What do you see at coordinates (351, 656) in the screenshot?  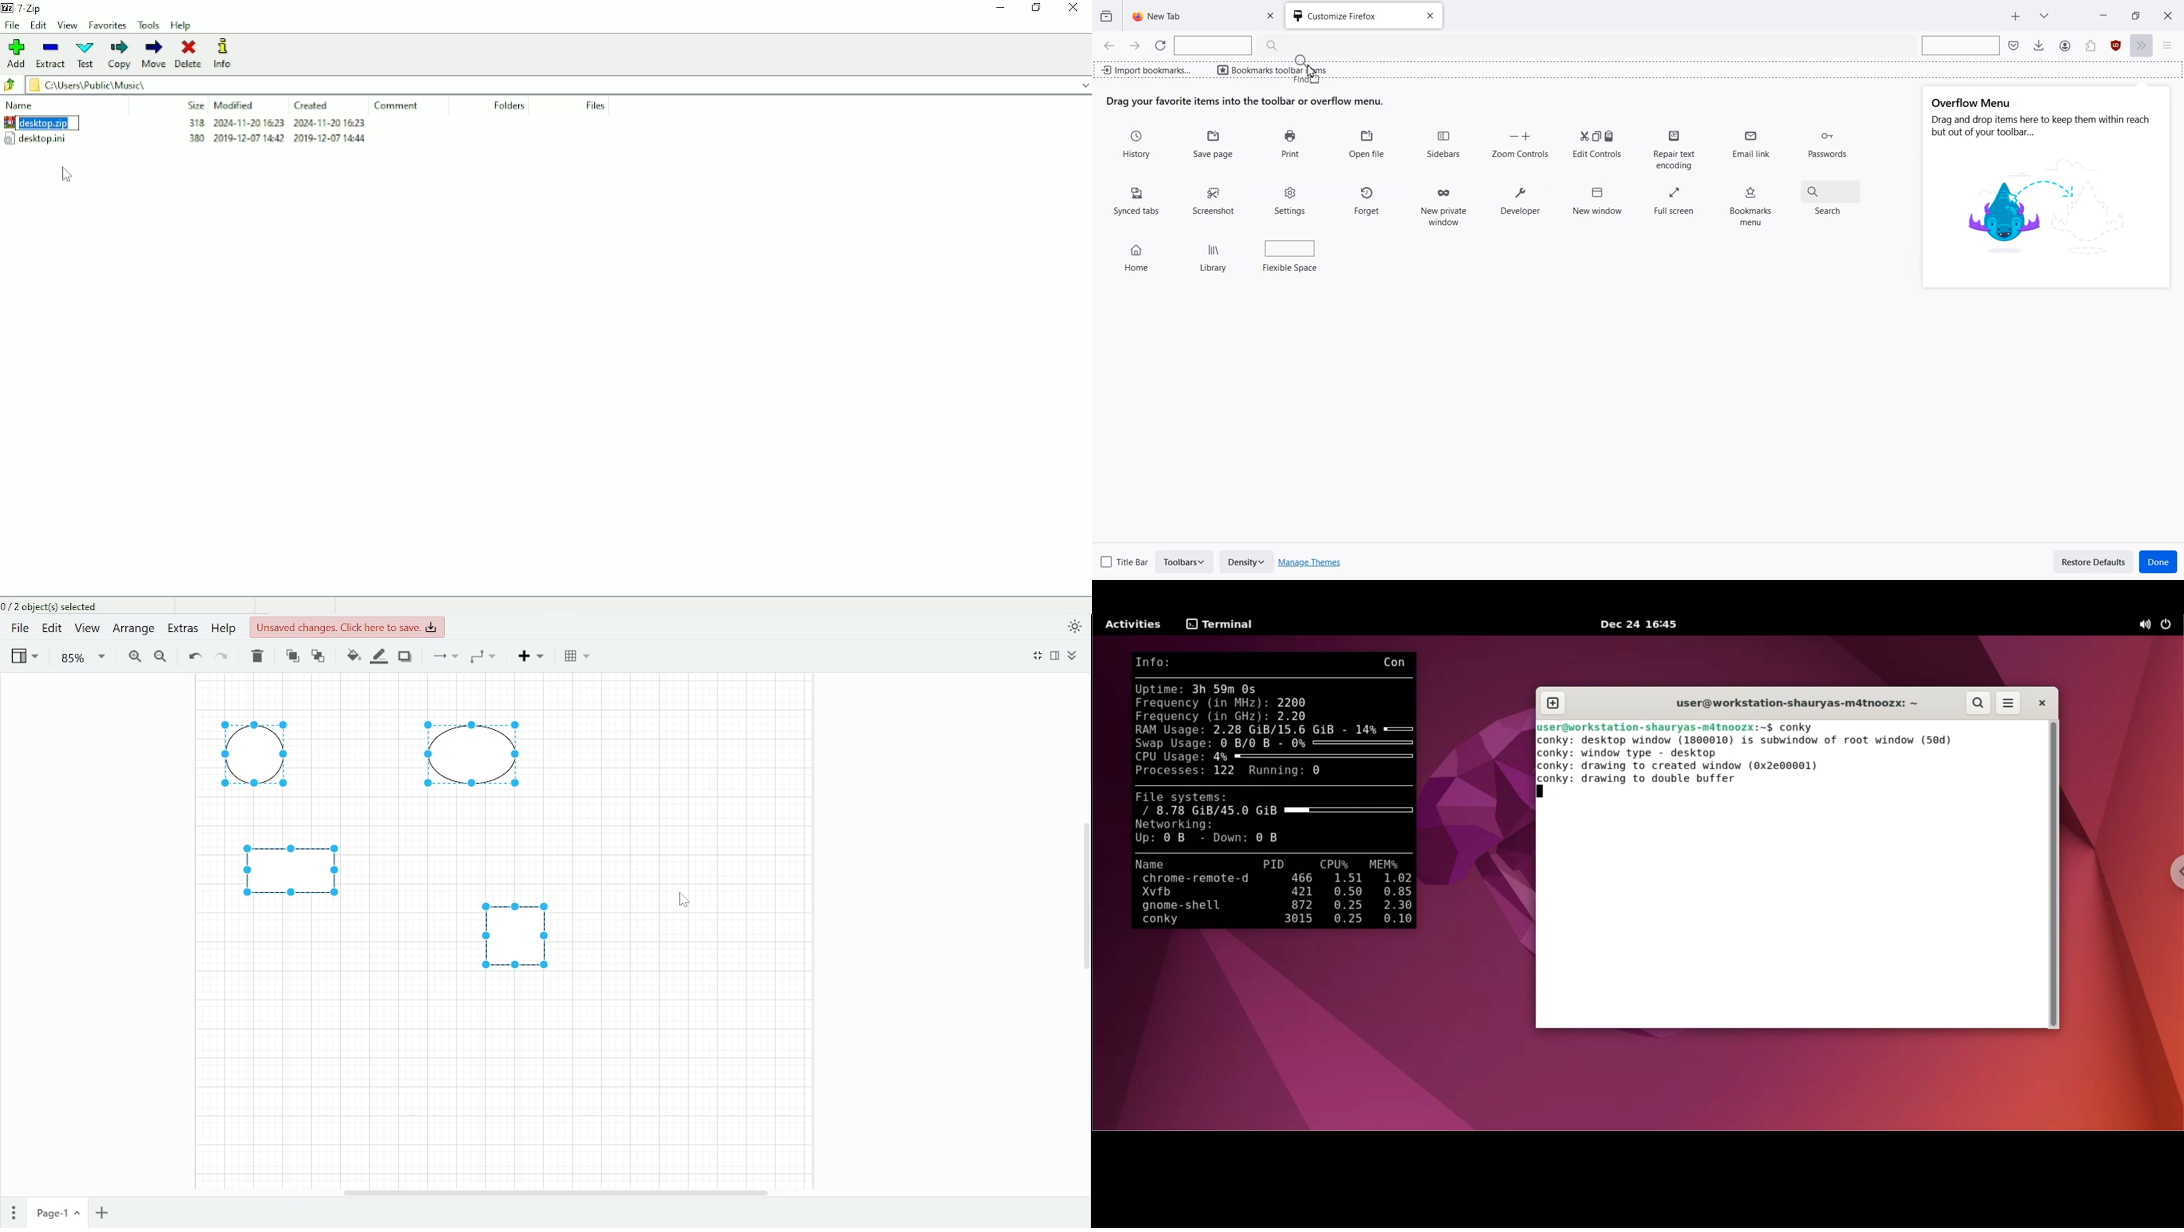 I see `Fill color` at bounding box center [351, 656].